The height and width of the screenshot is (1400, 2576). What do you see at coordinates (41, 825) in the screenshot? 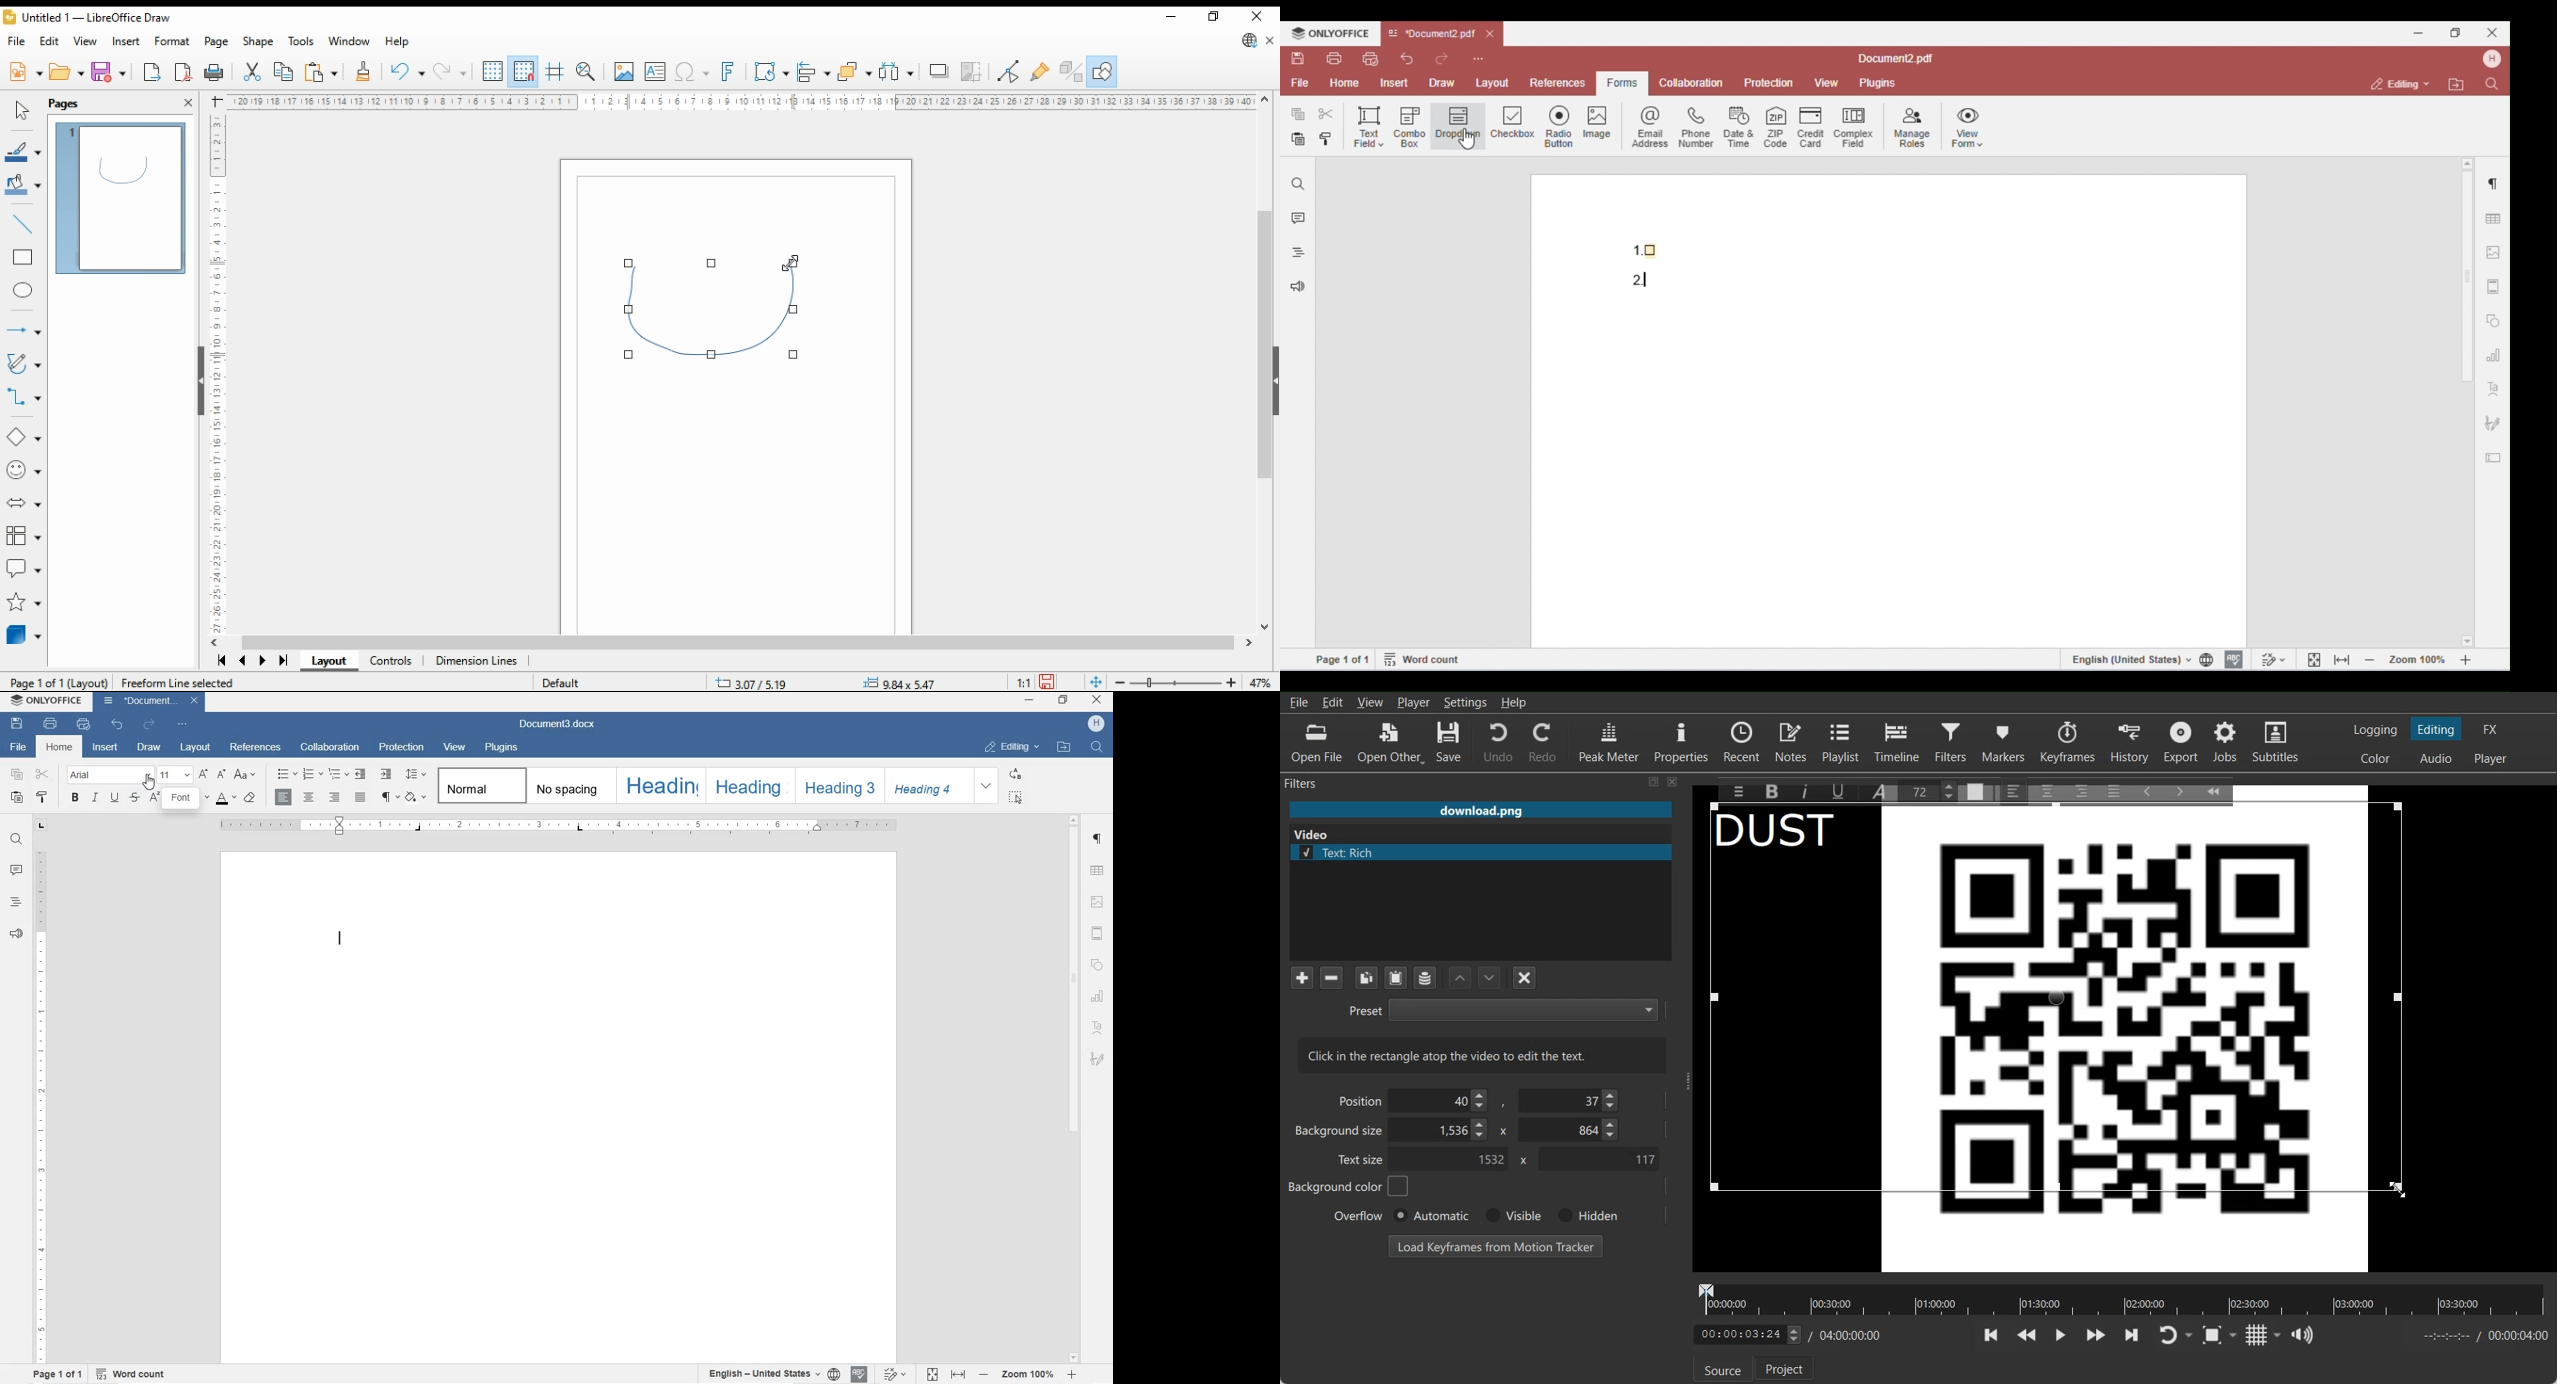
I see `TAB` at bounding box center [41, 825].